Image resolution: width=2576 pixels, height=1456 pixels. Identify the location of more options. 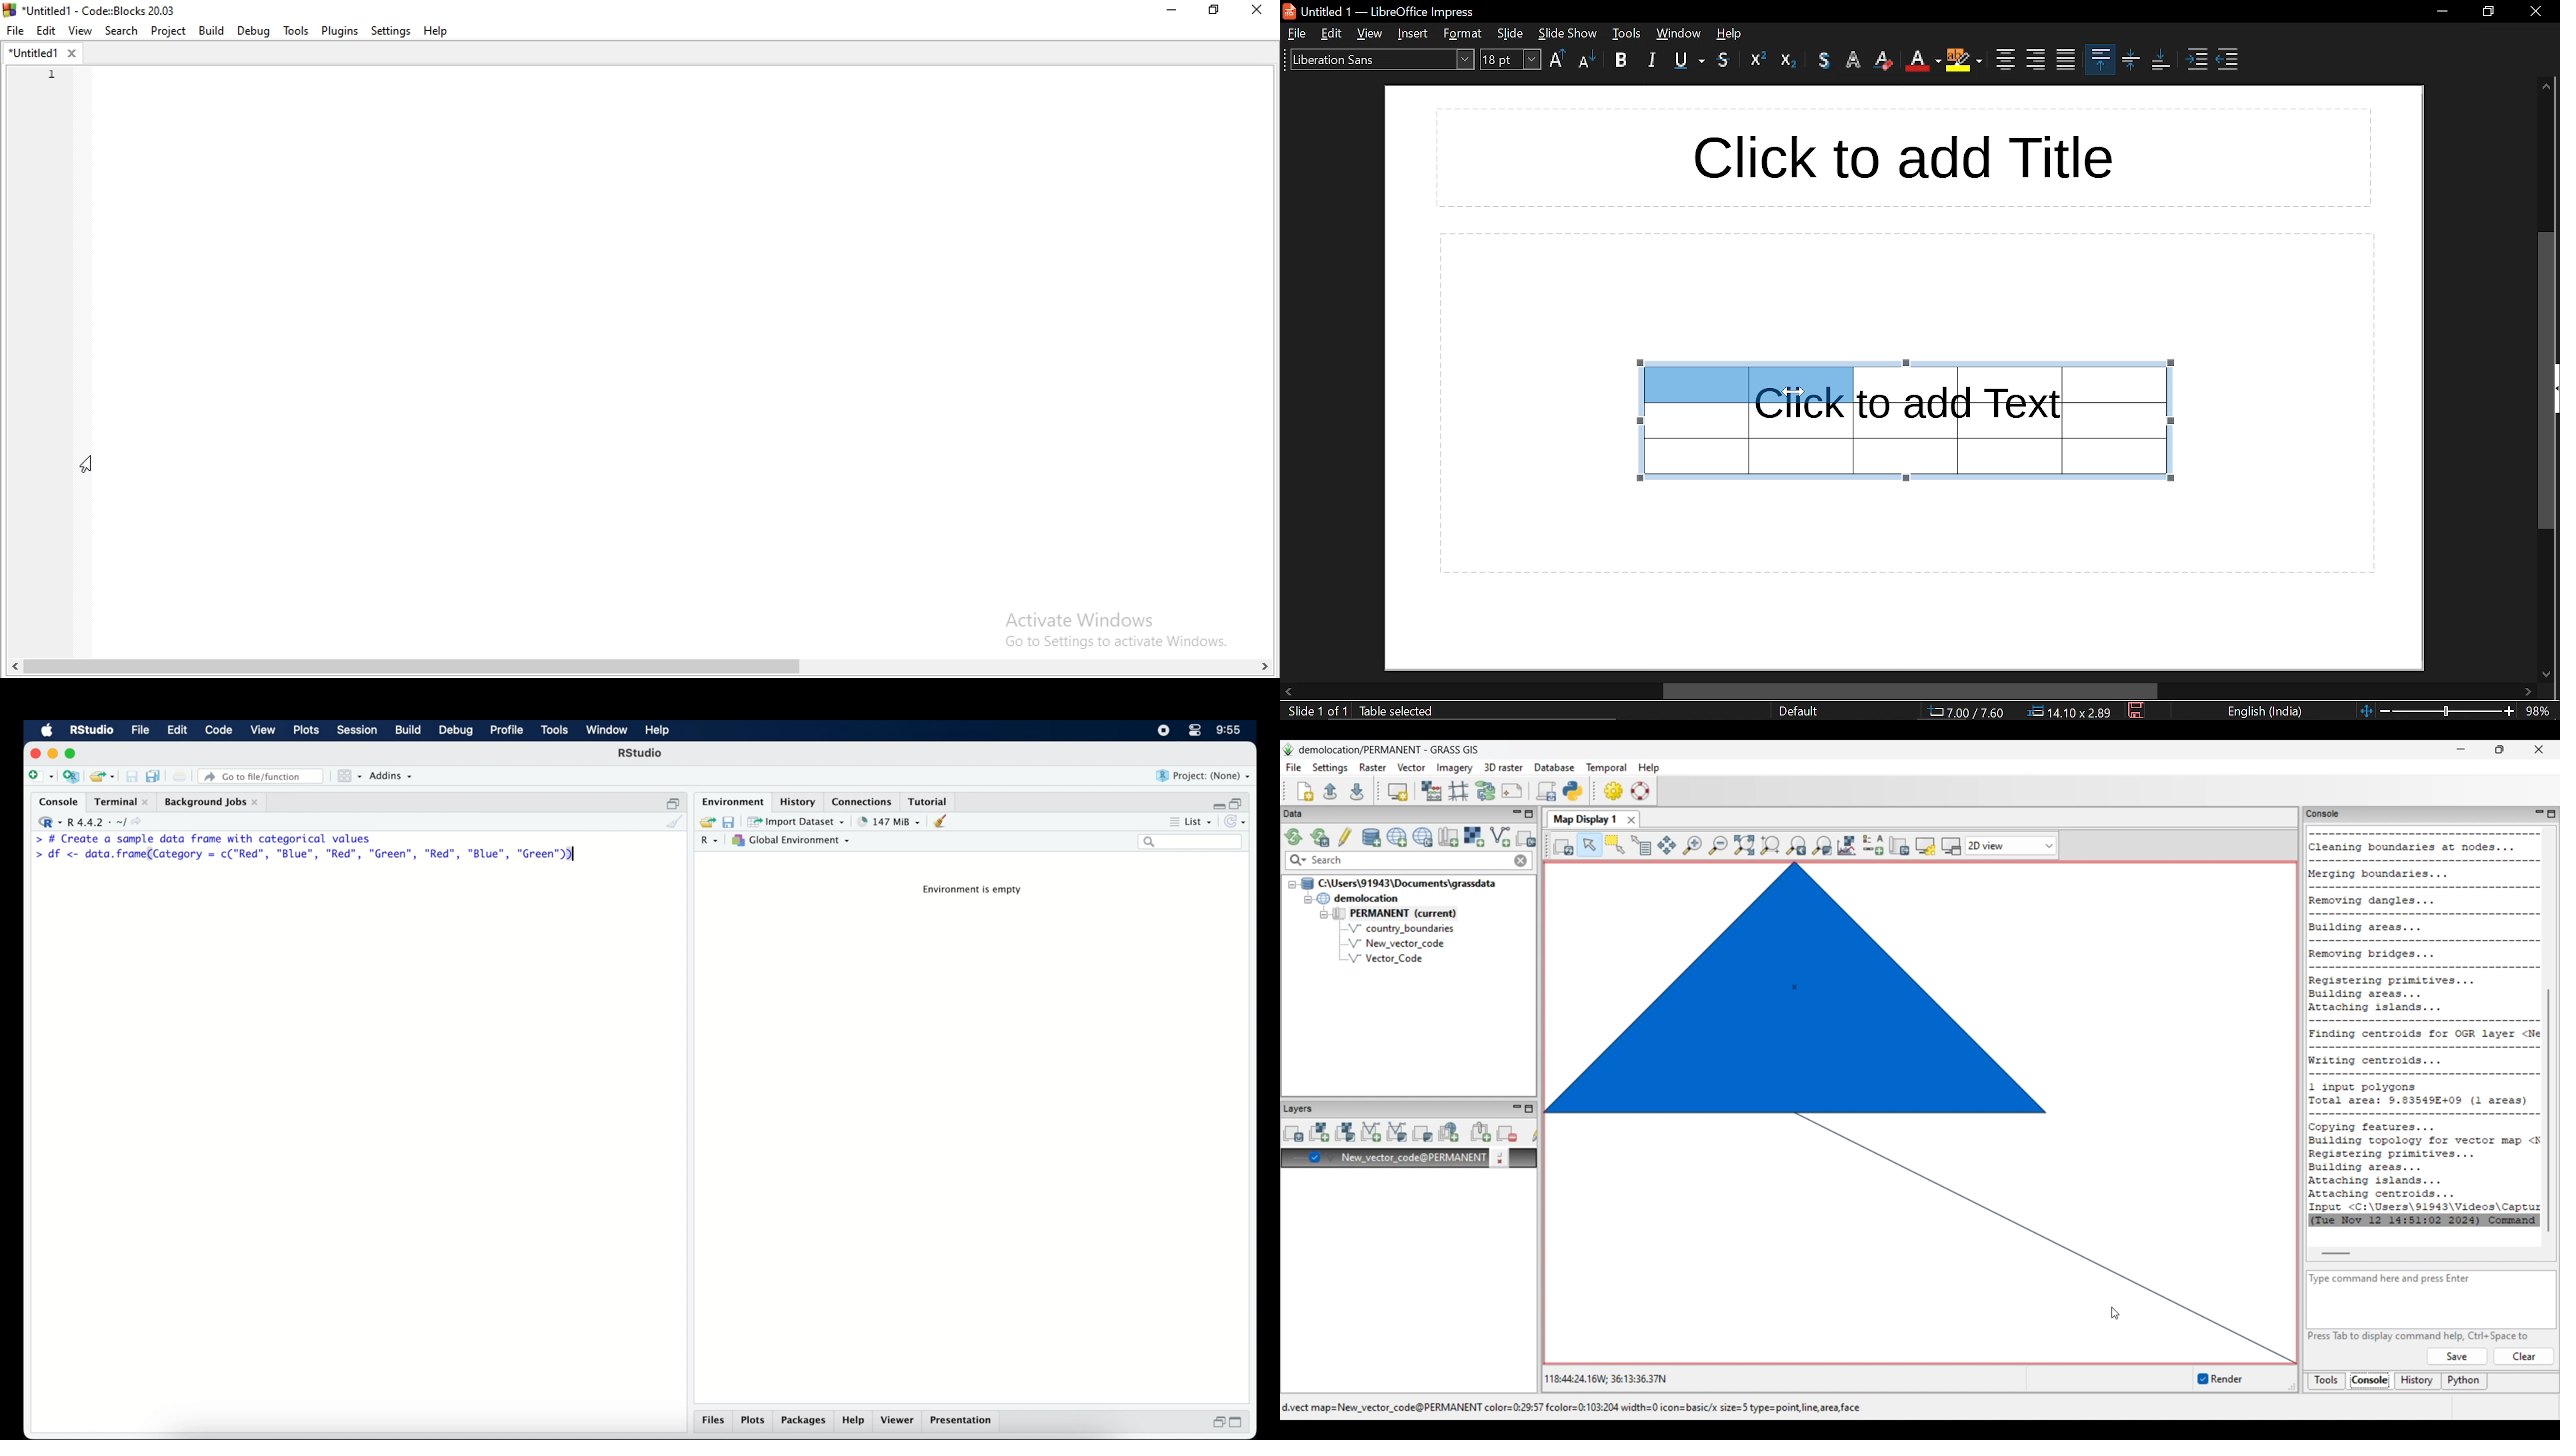
(1172, 821).